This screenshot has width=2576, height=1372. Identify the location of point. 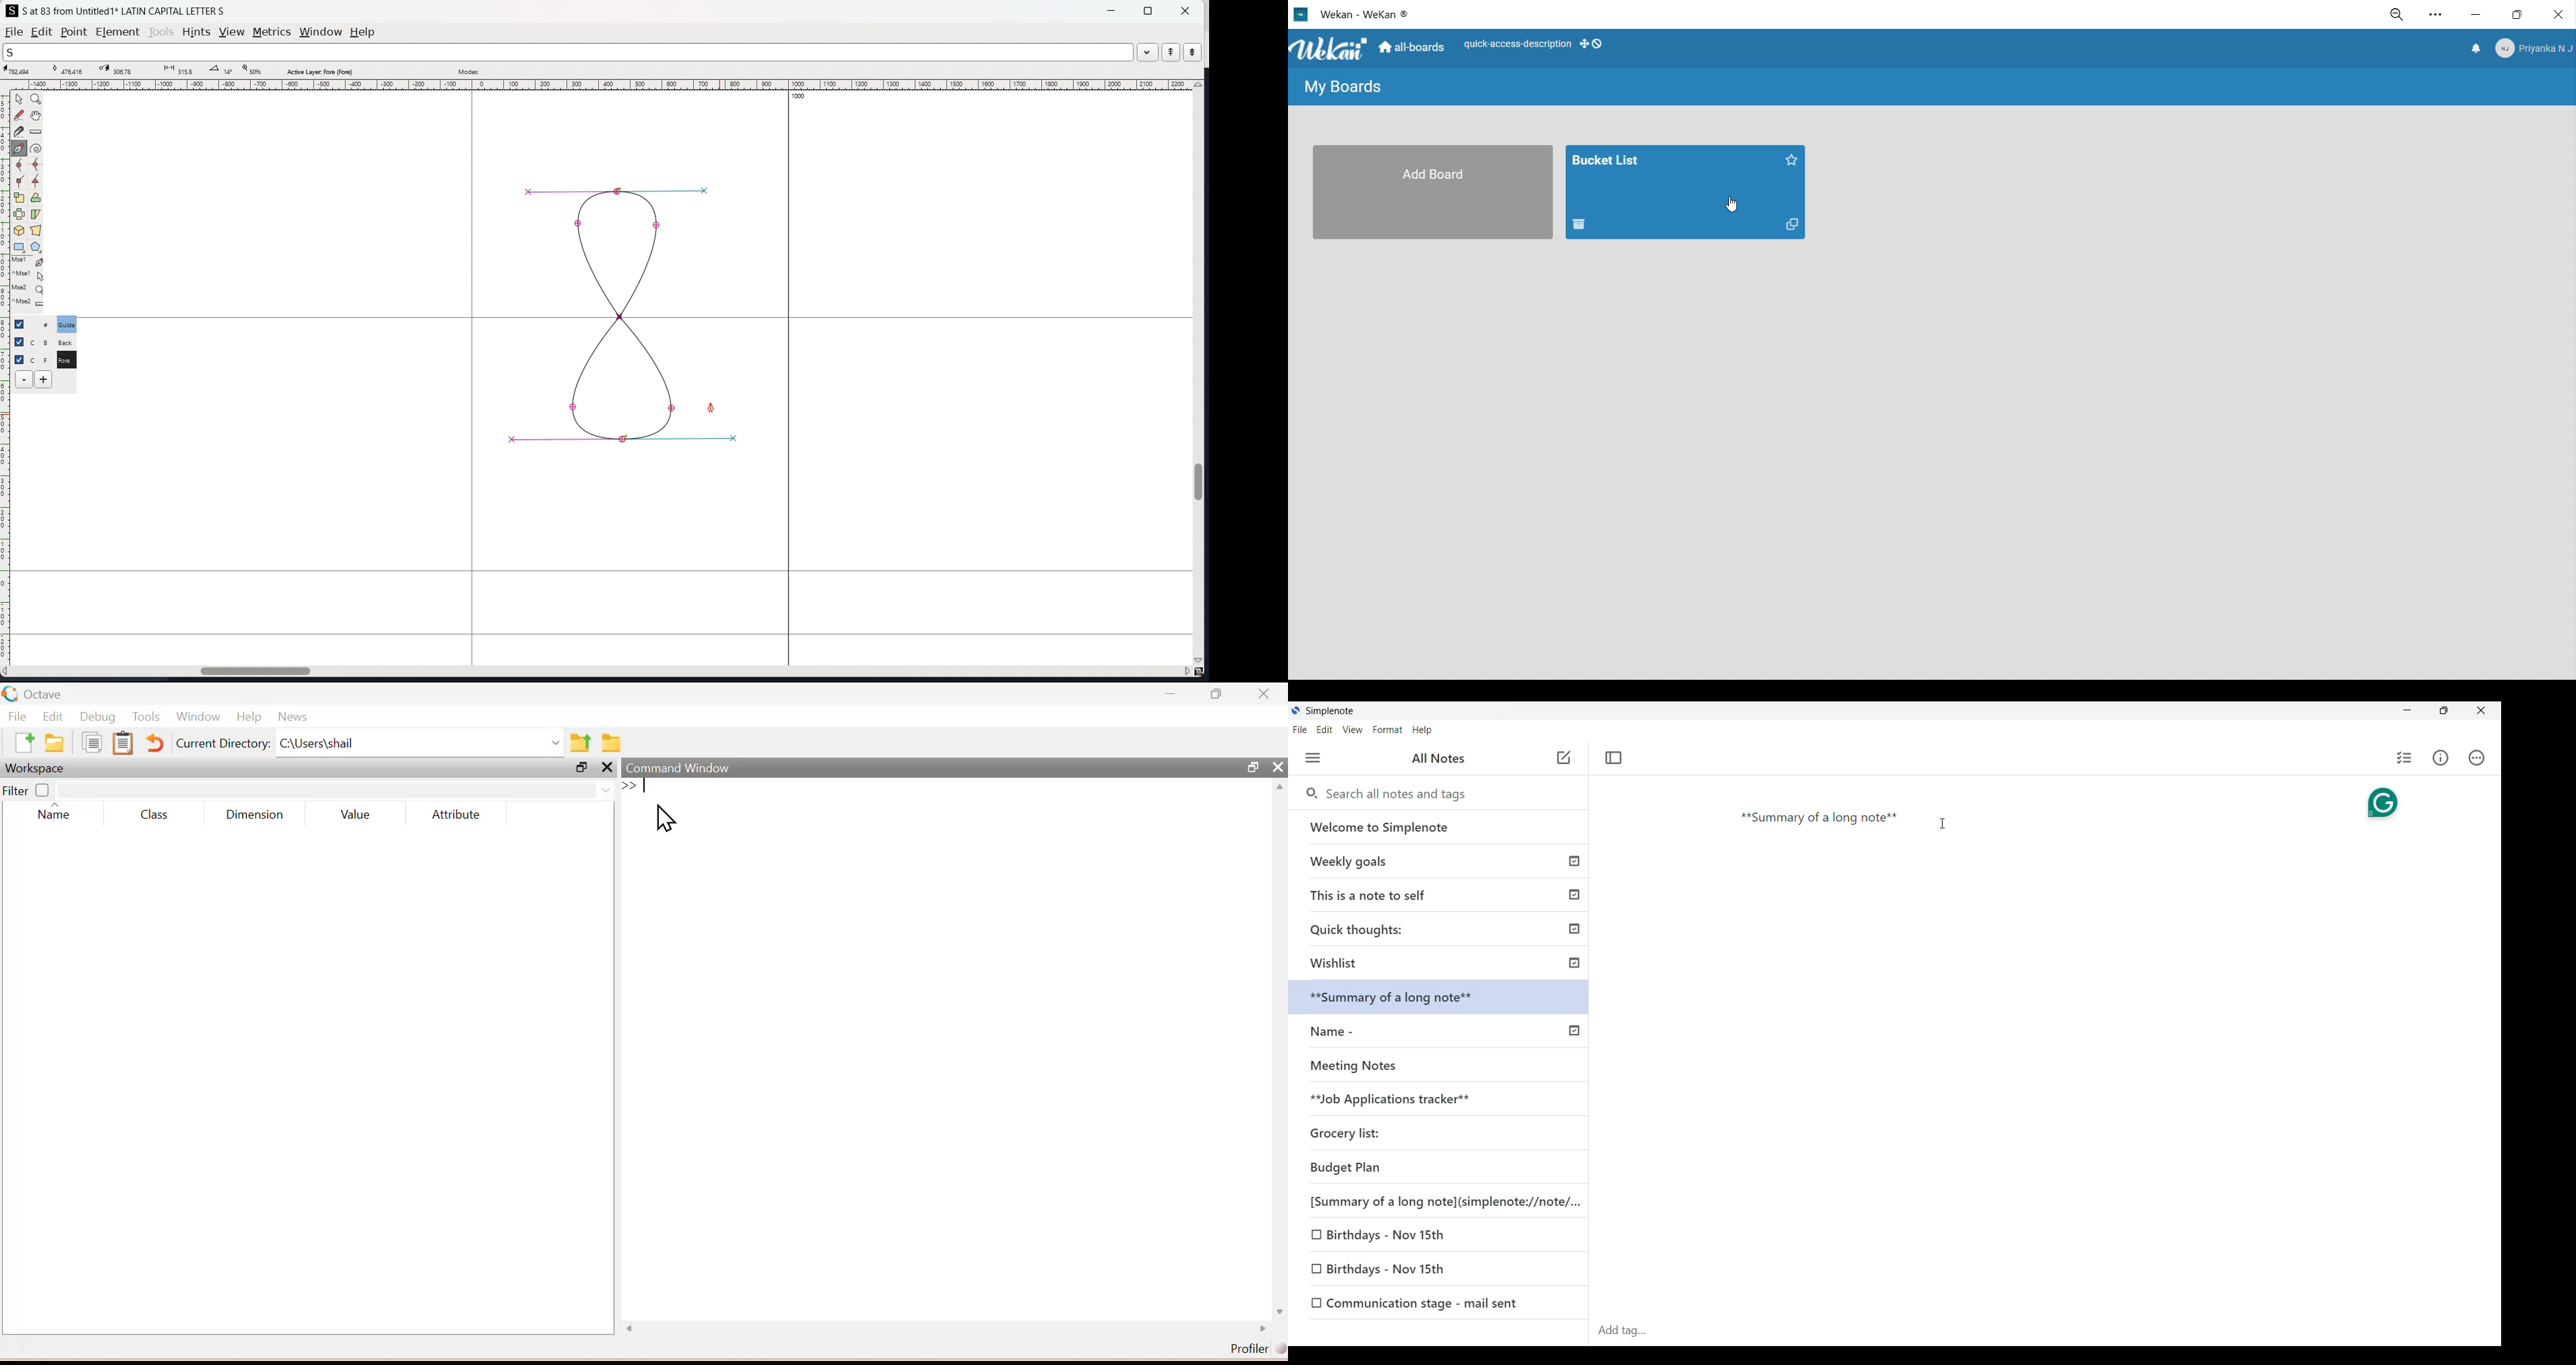
(73, 33).